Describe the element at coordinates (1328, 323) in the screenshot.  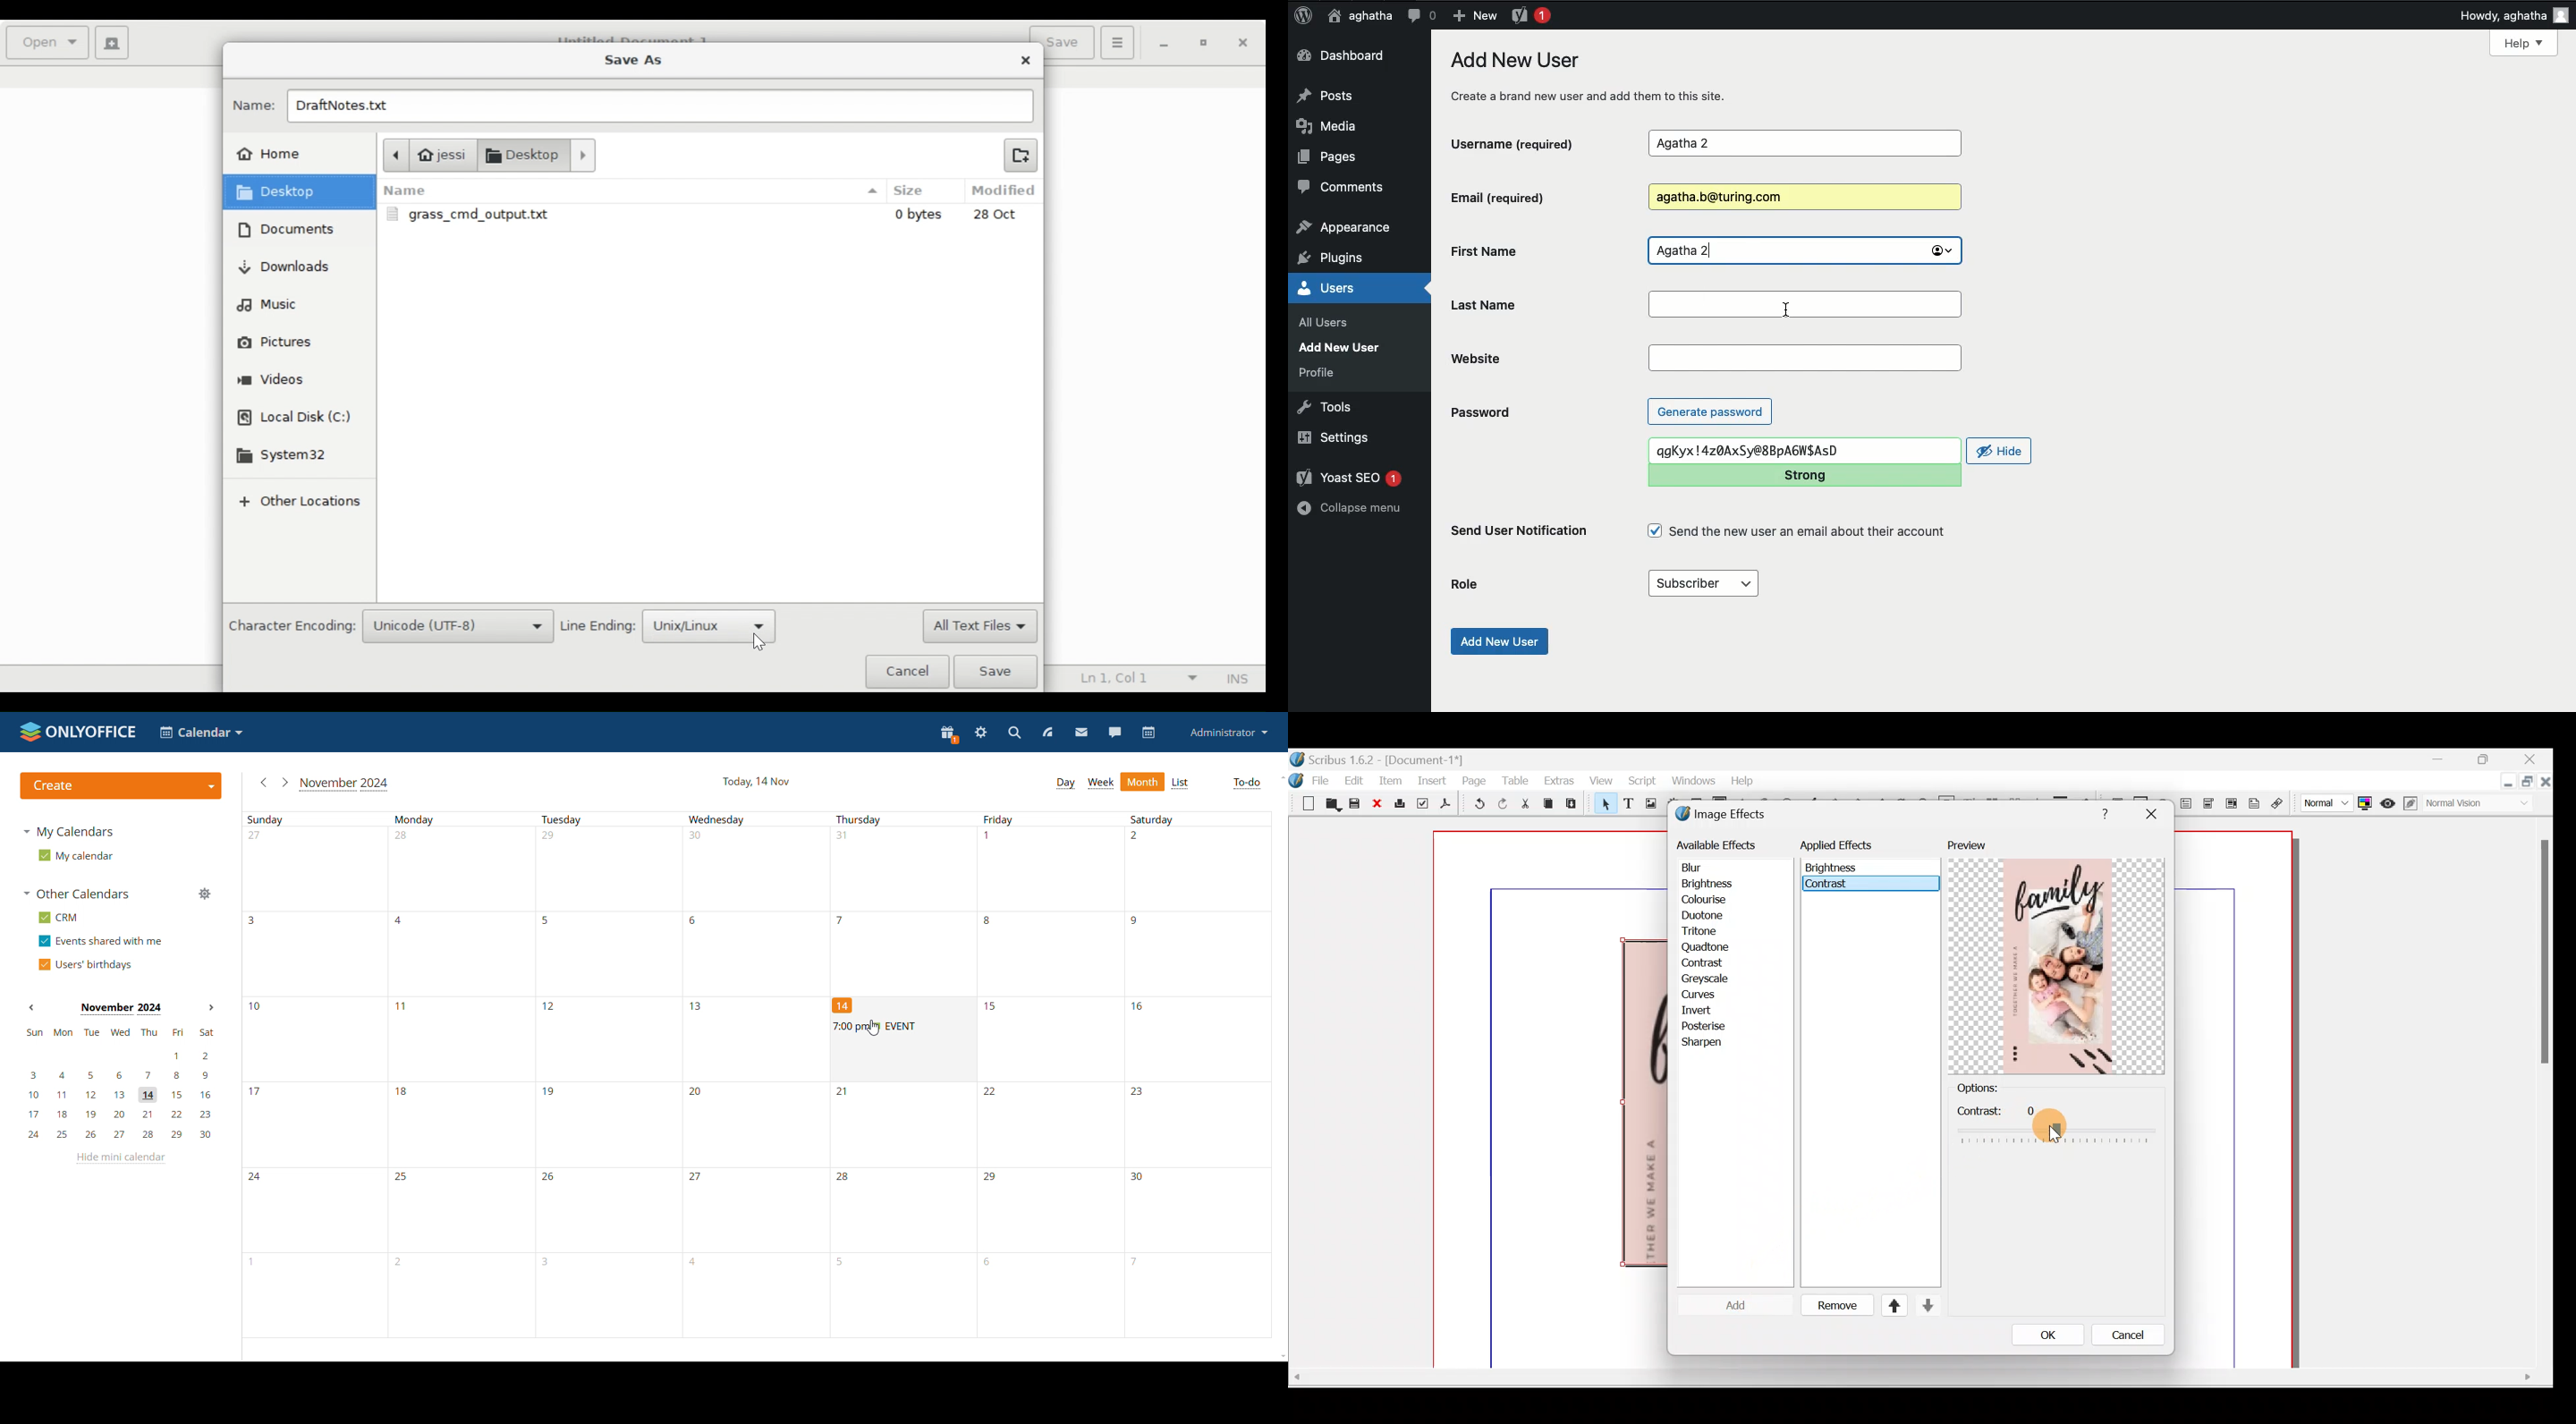
I see `all users` at that location.